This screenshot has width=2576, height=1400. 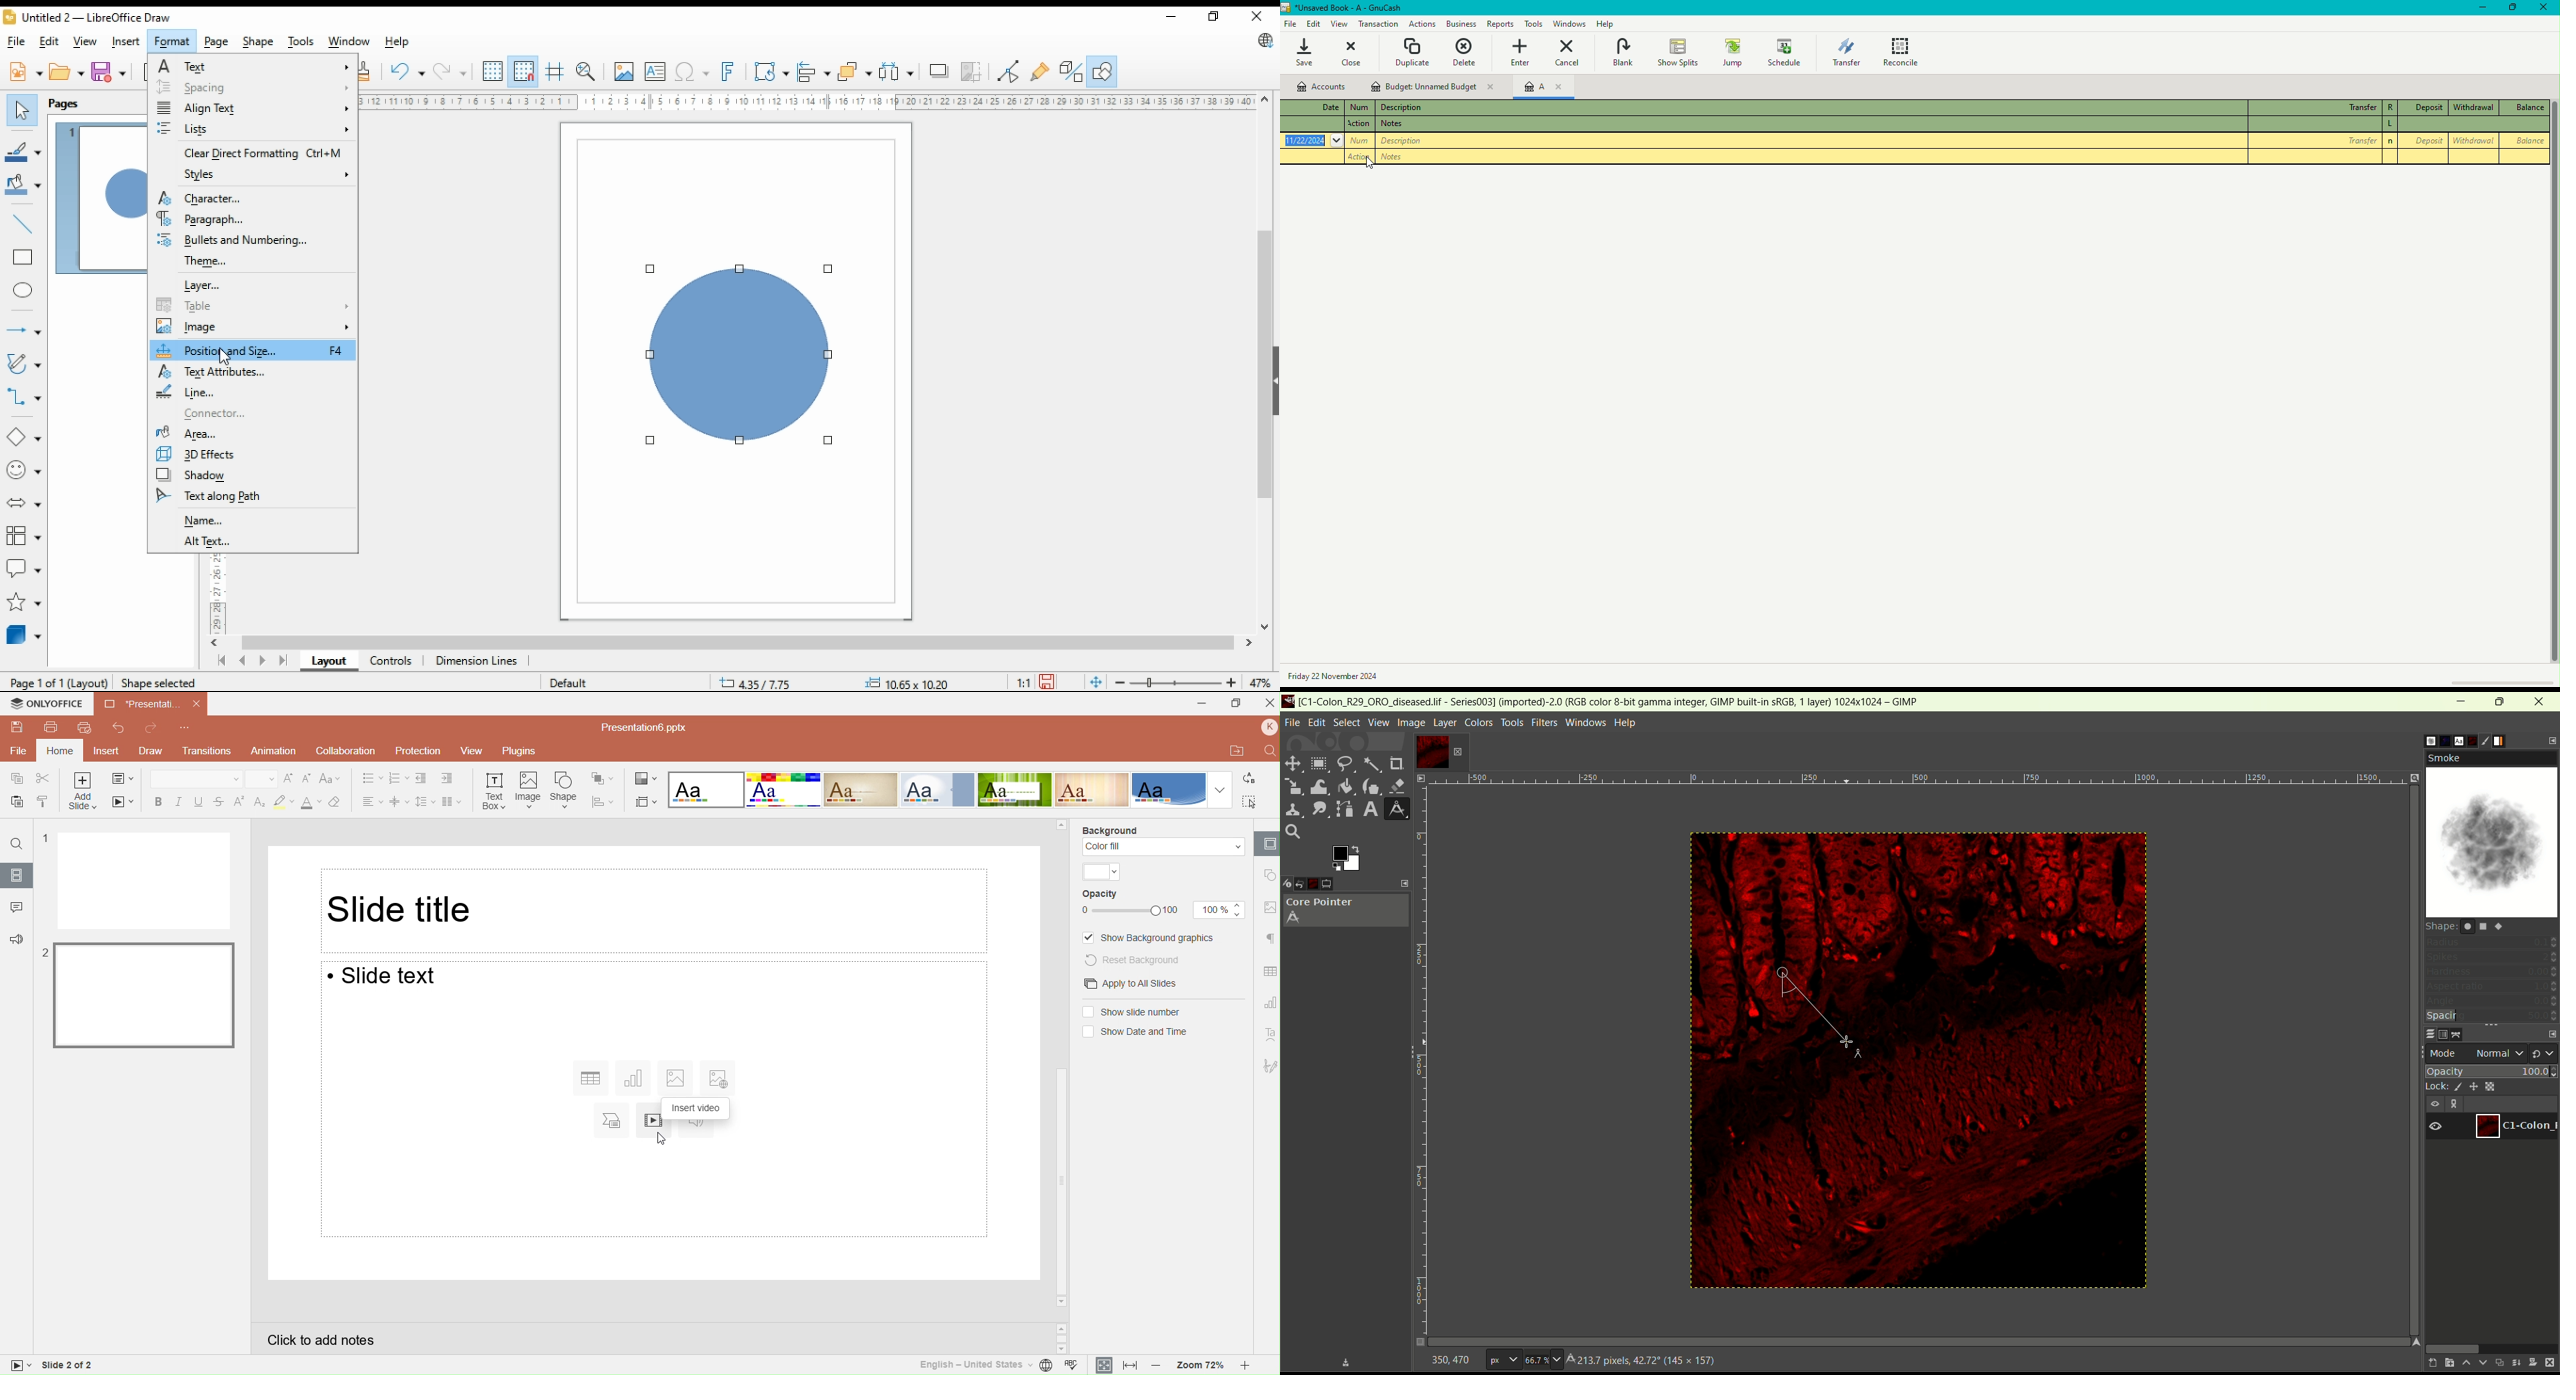 What do you see at coordinates (25, 398) in the screenshot?
I see `connectors` at bounding box center [25, 398].